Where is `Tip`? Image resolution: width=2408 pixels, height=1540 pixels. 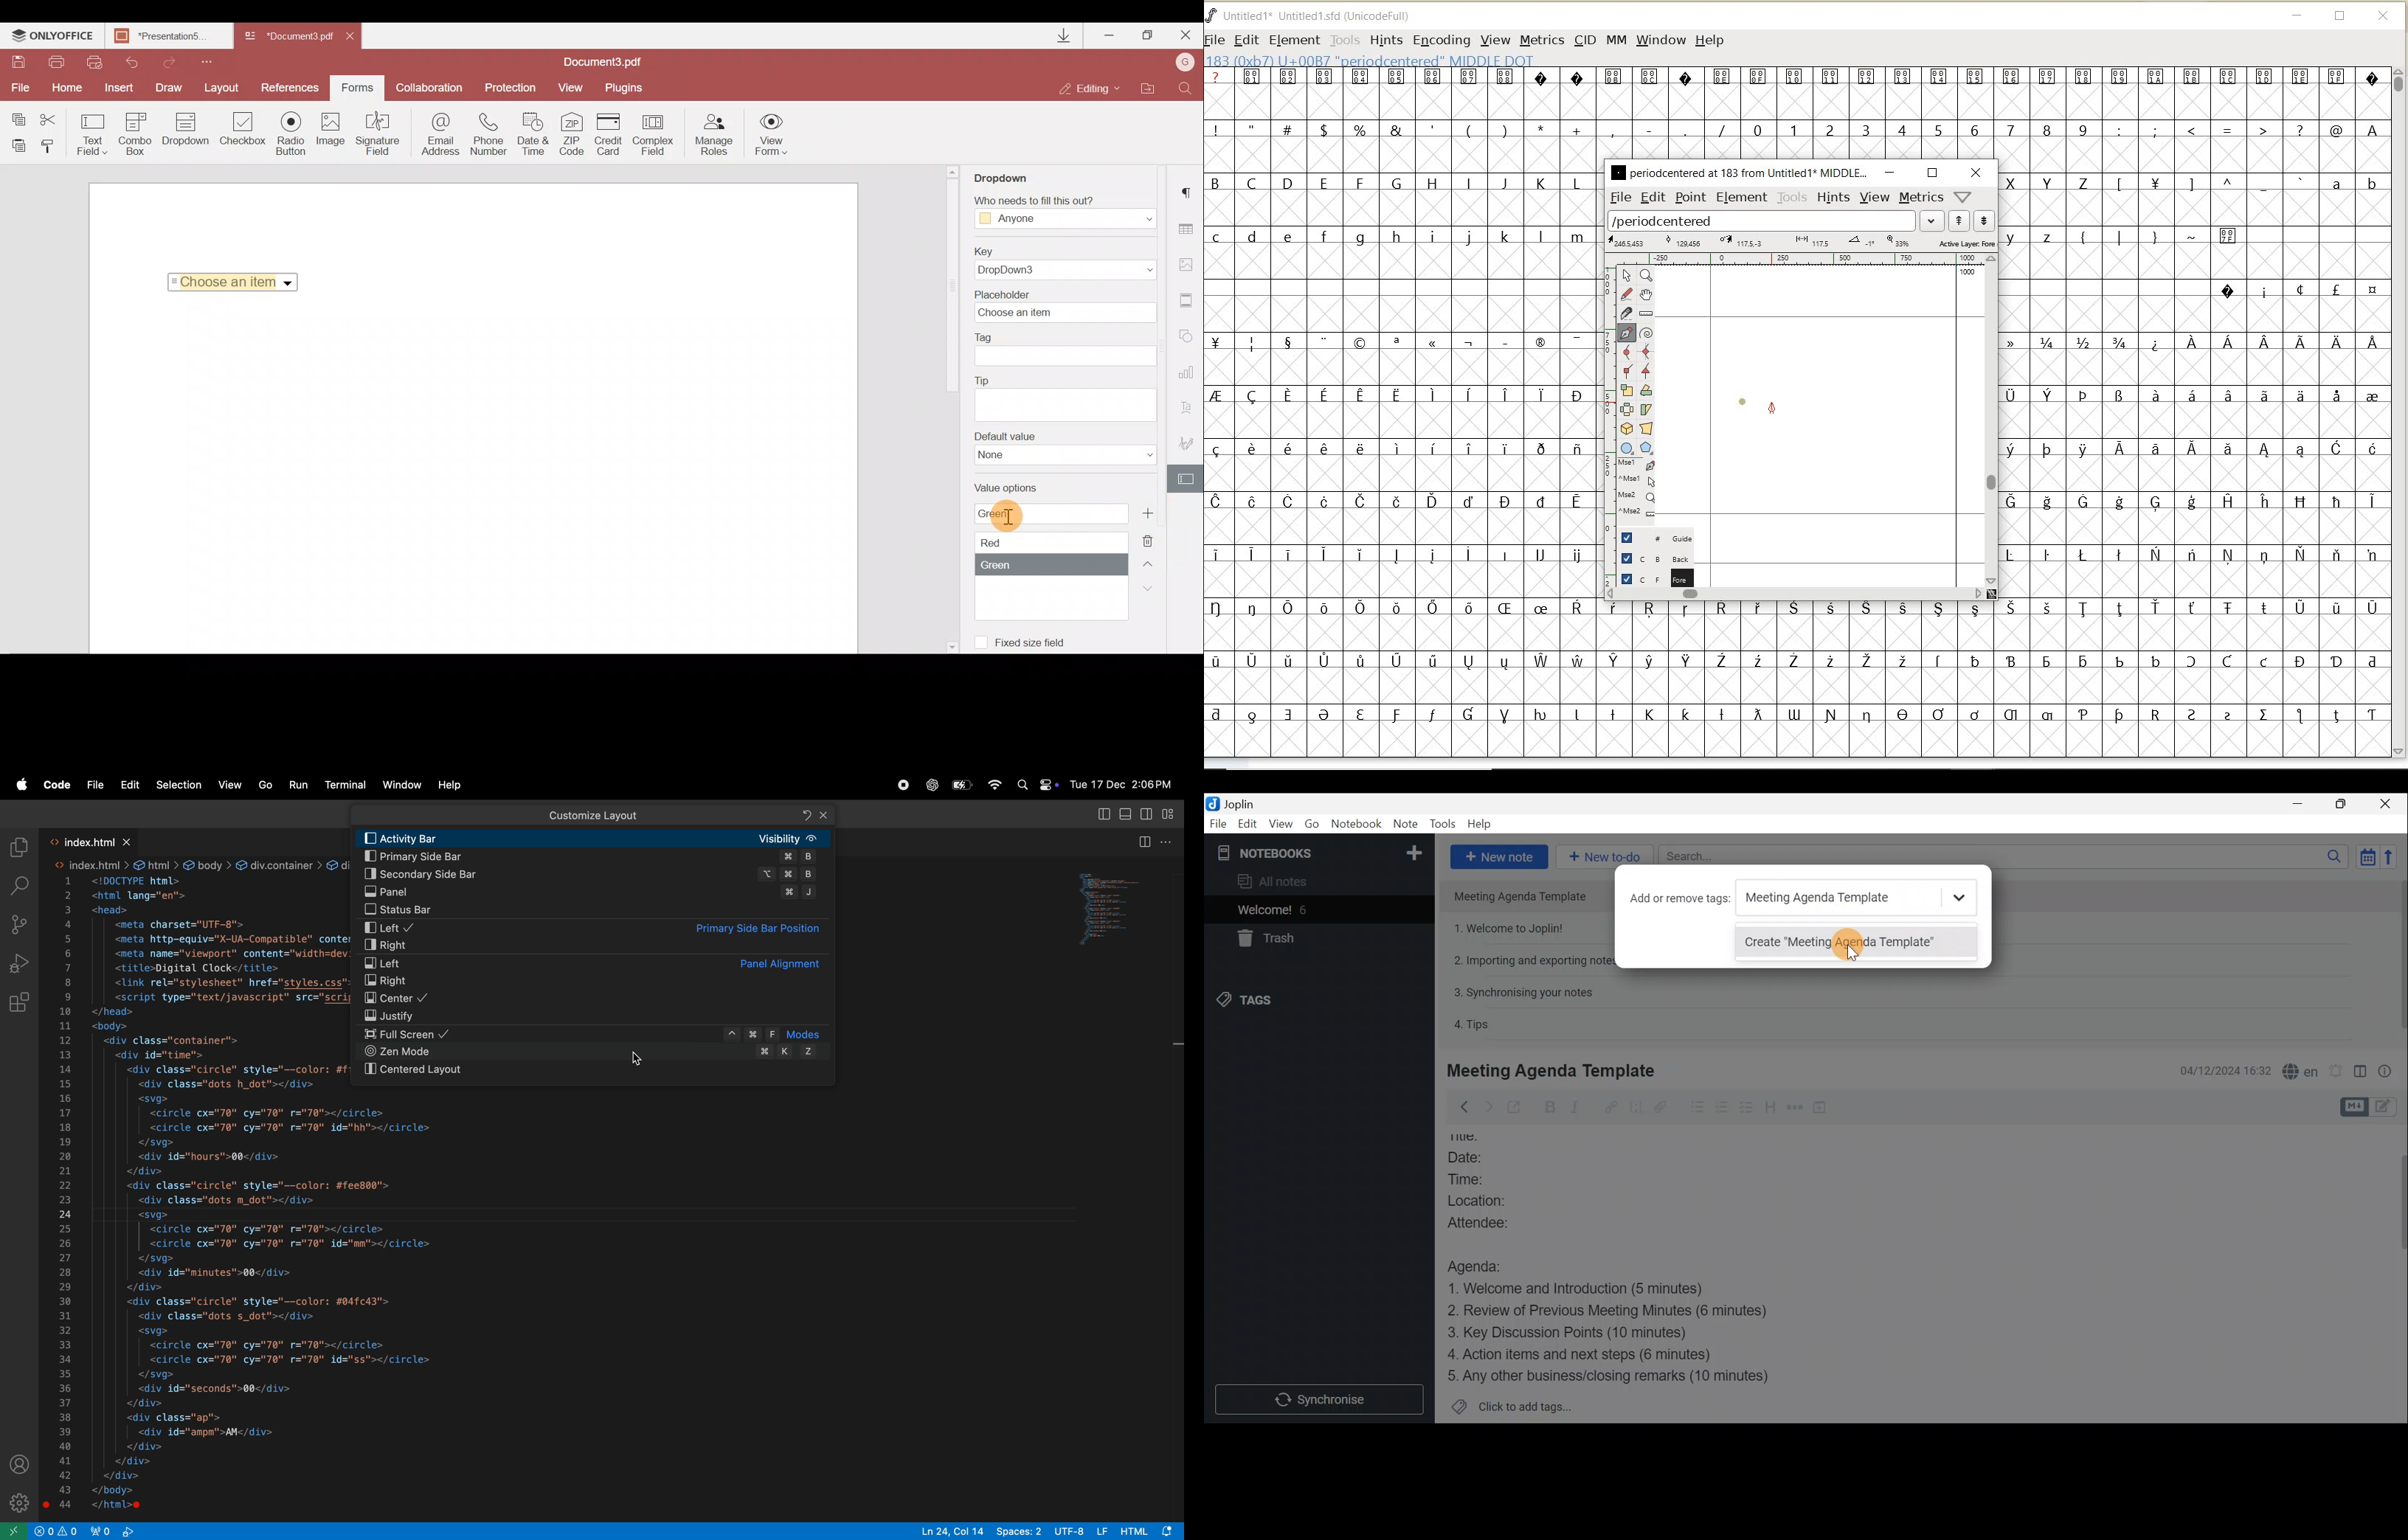 Tip is located at coordinates (1065, 397).